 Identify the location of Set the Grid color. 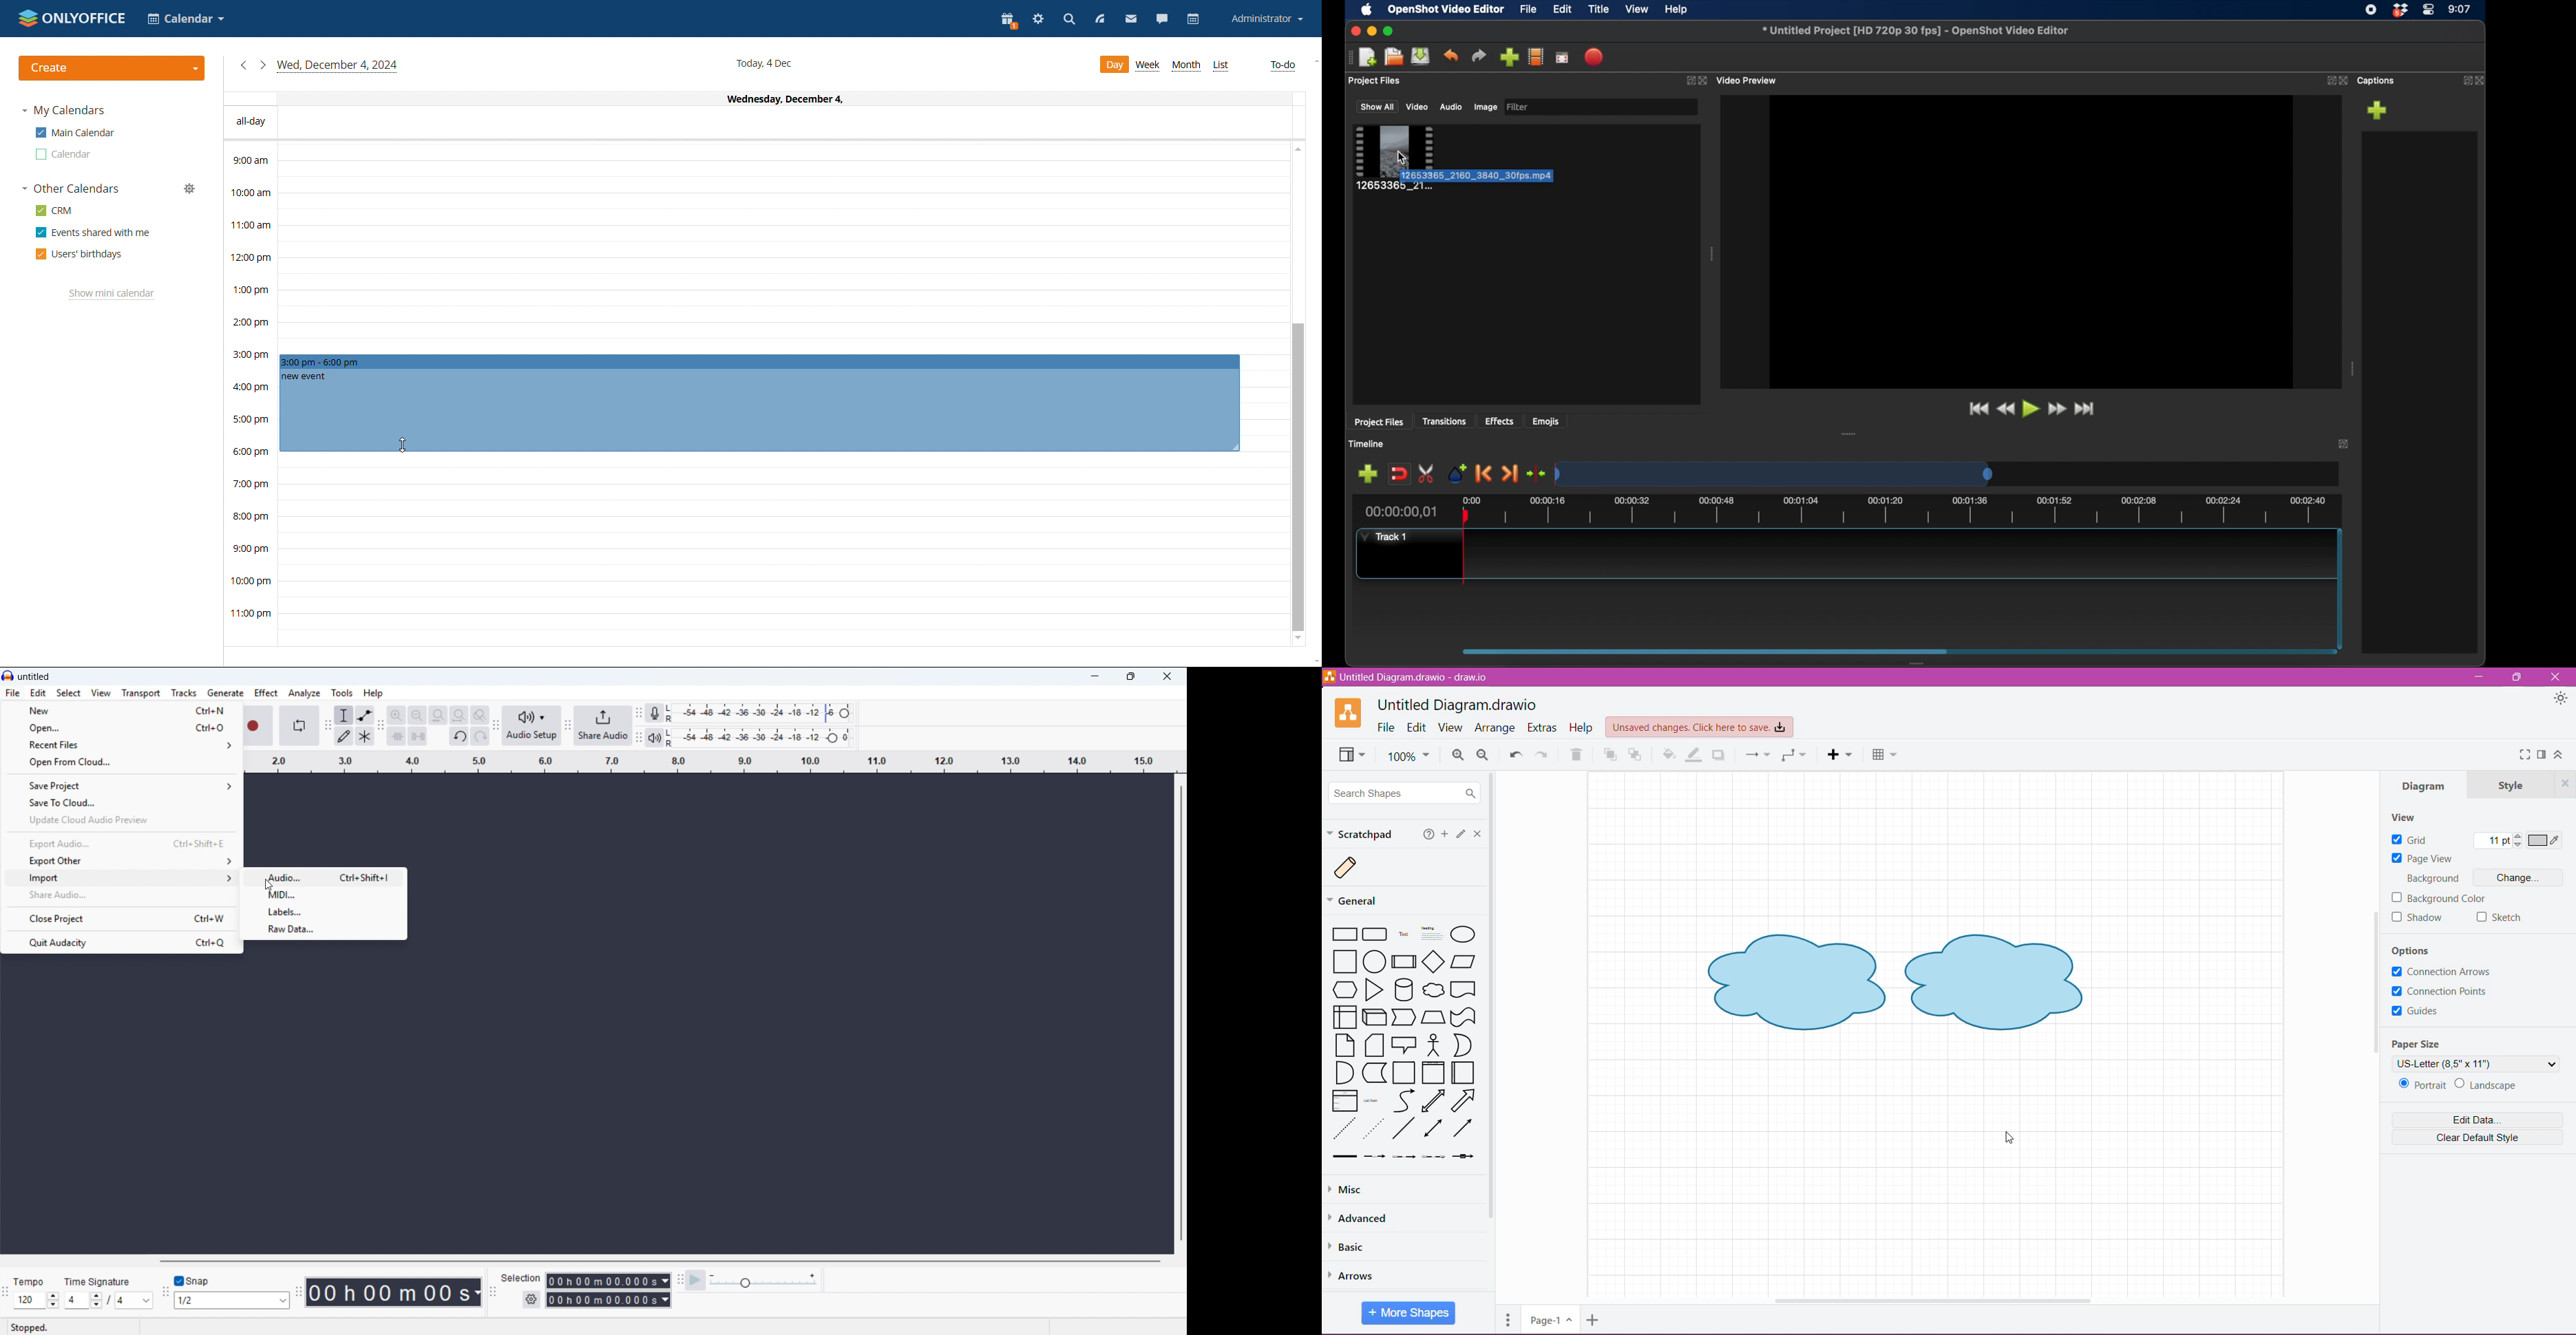
(2545, 841).